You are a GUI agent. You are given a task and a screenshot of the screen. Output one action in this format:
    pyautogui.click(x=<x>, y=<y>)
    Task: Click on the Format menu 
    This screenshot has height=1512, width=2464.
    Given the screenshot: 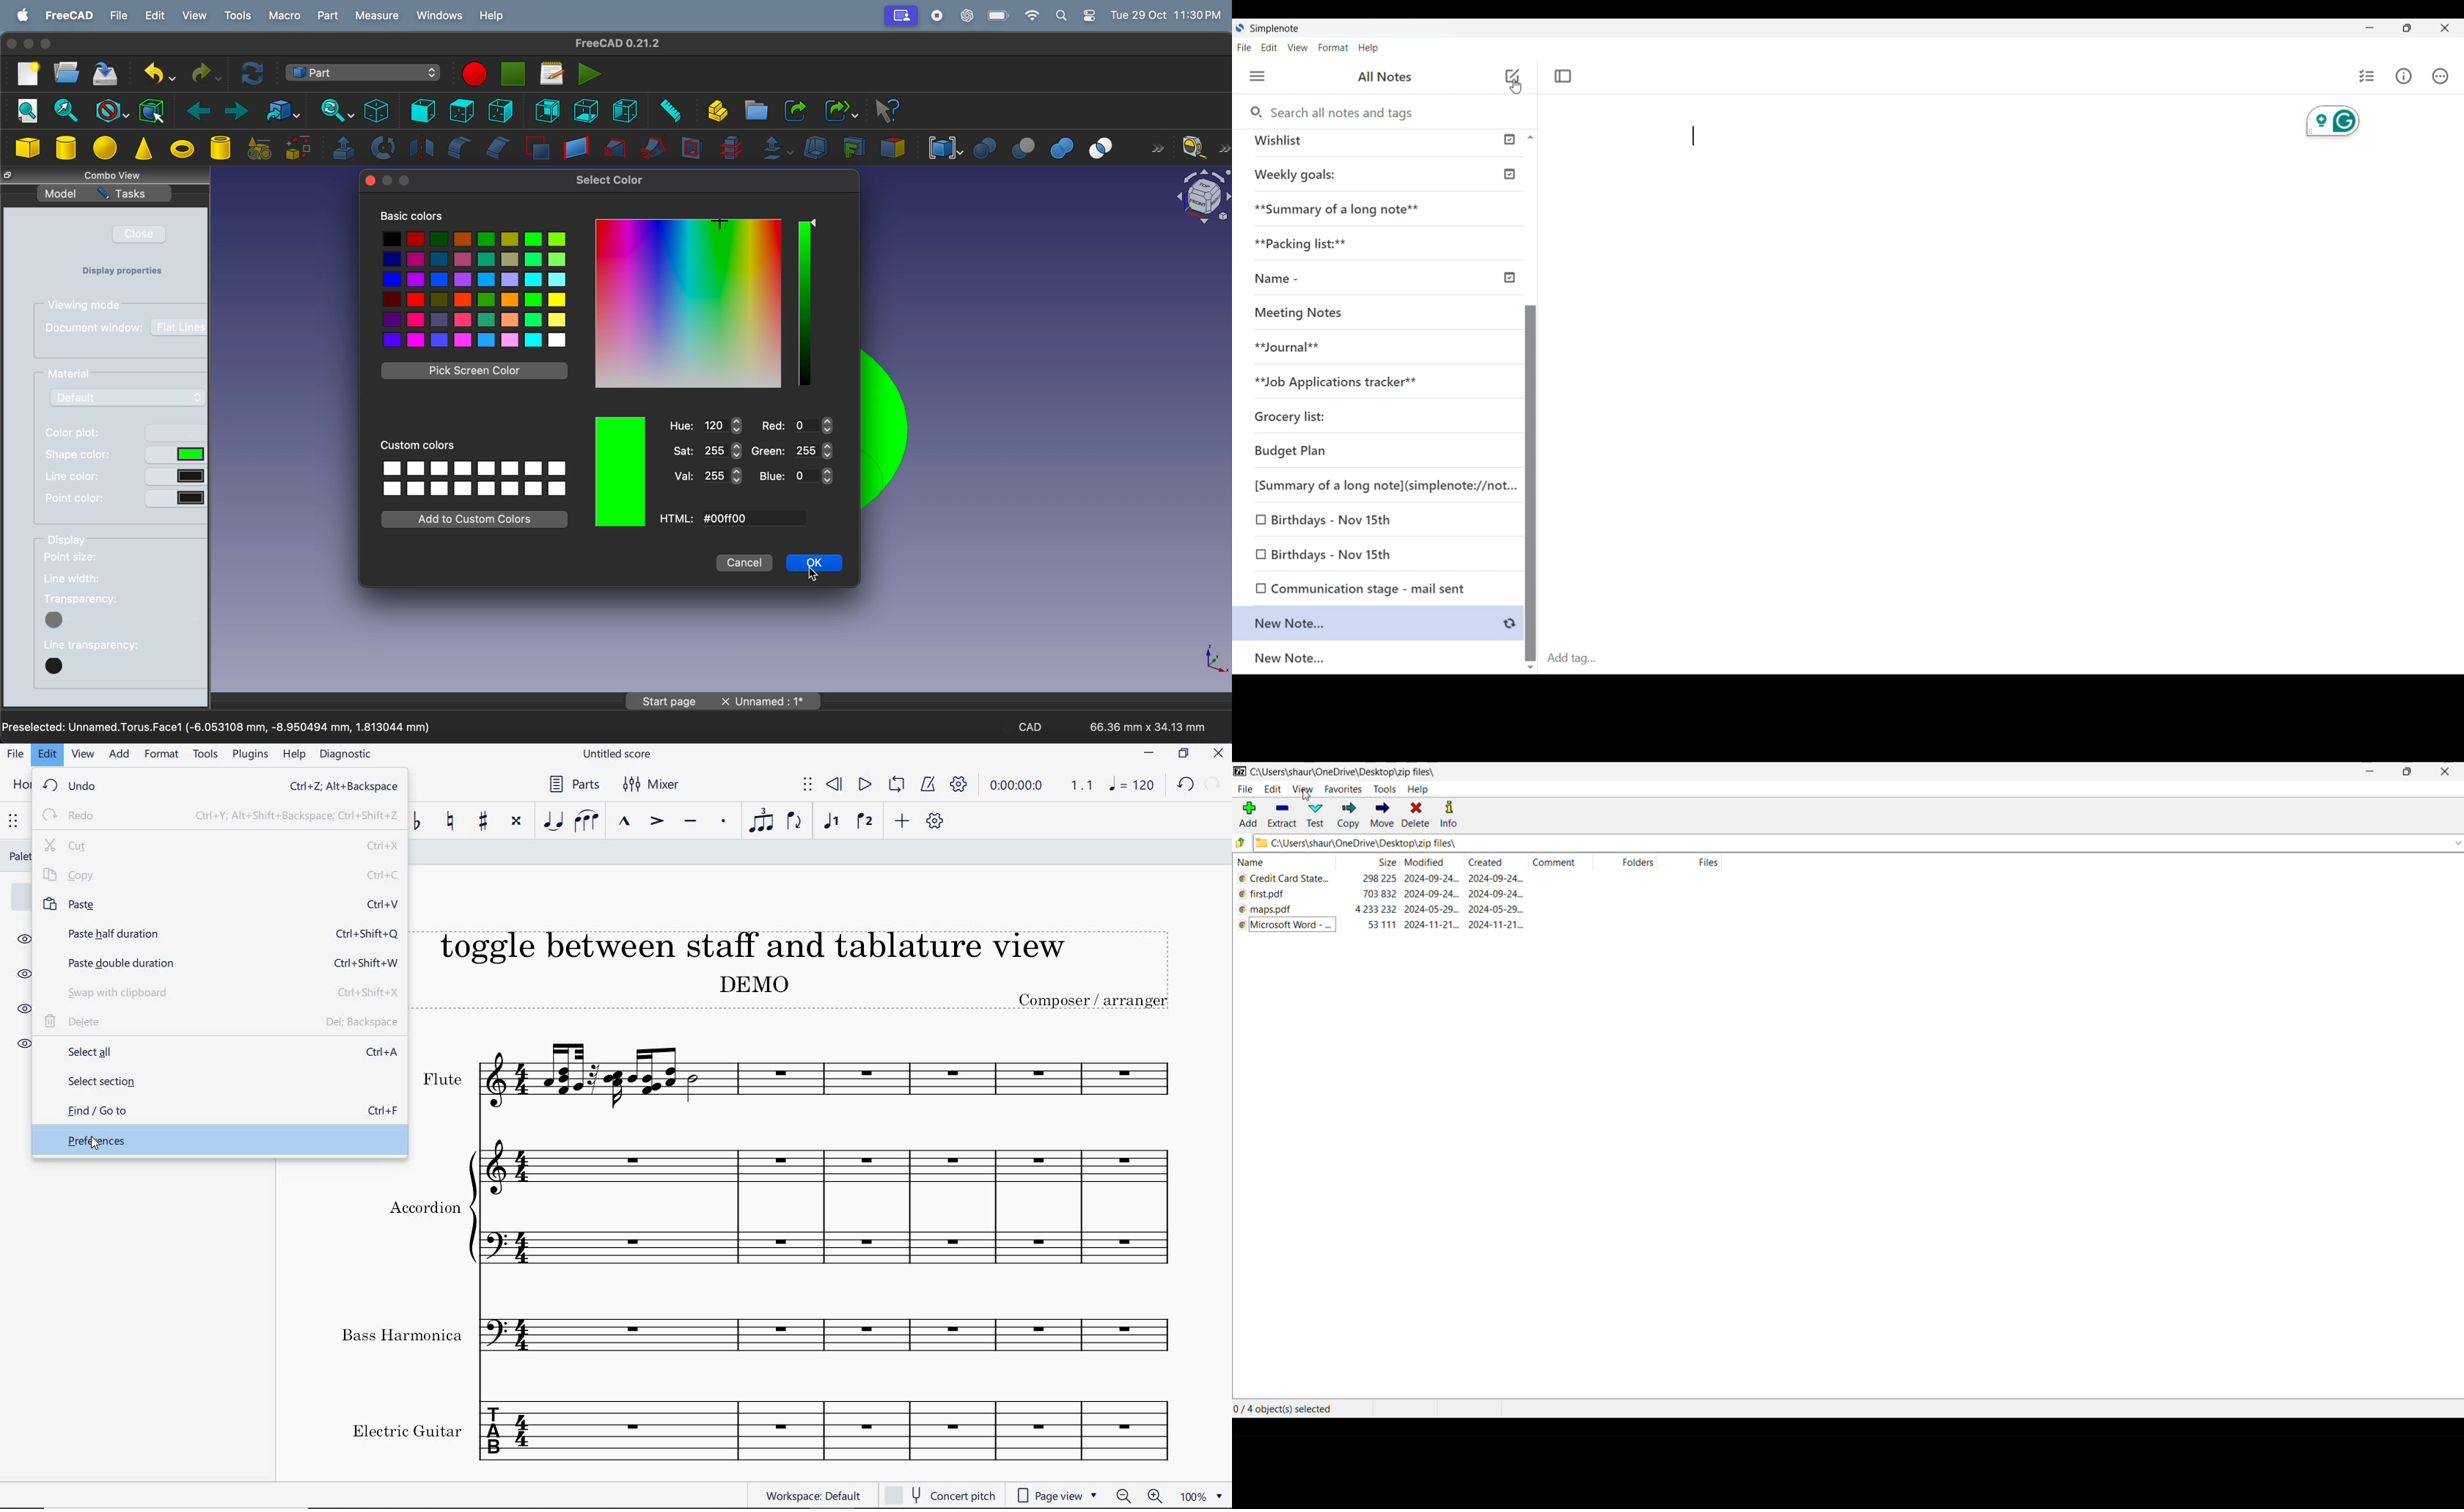 What is the action you would take?
    pyautogui.click(x=1334, y=47)
    